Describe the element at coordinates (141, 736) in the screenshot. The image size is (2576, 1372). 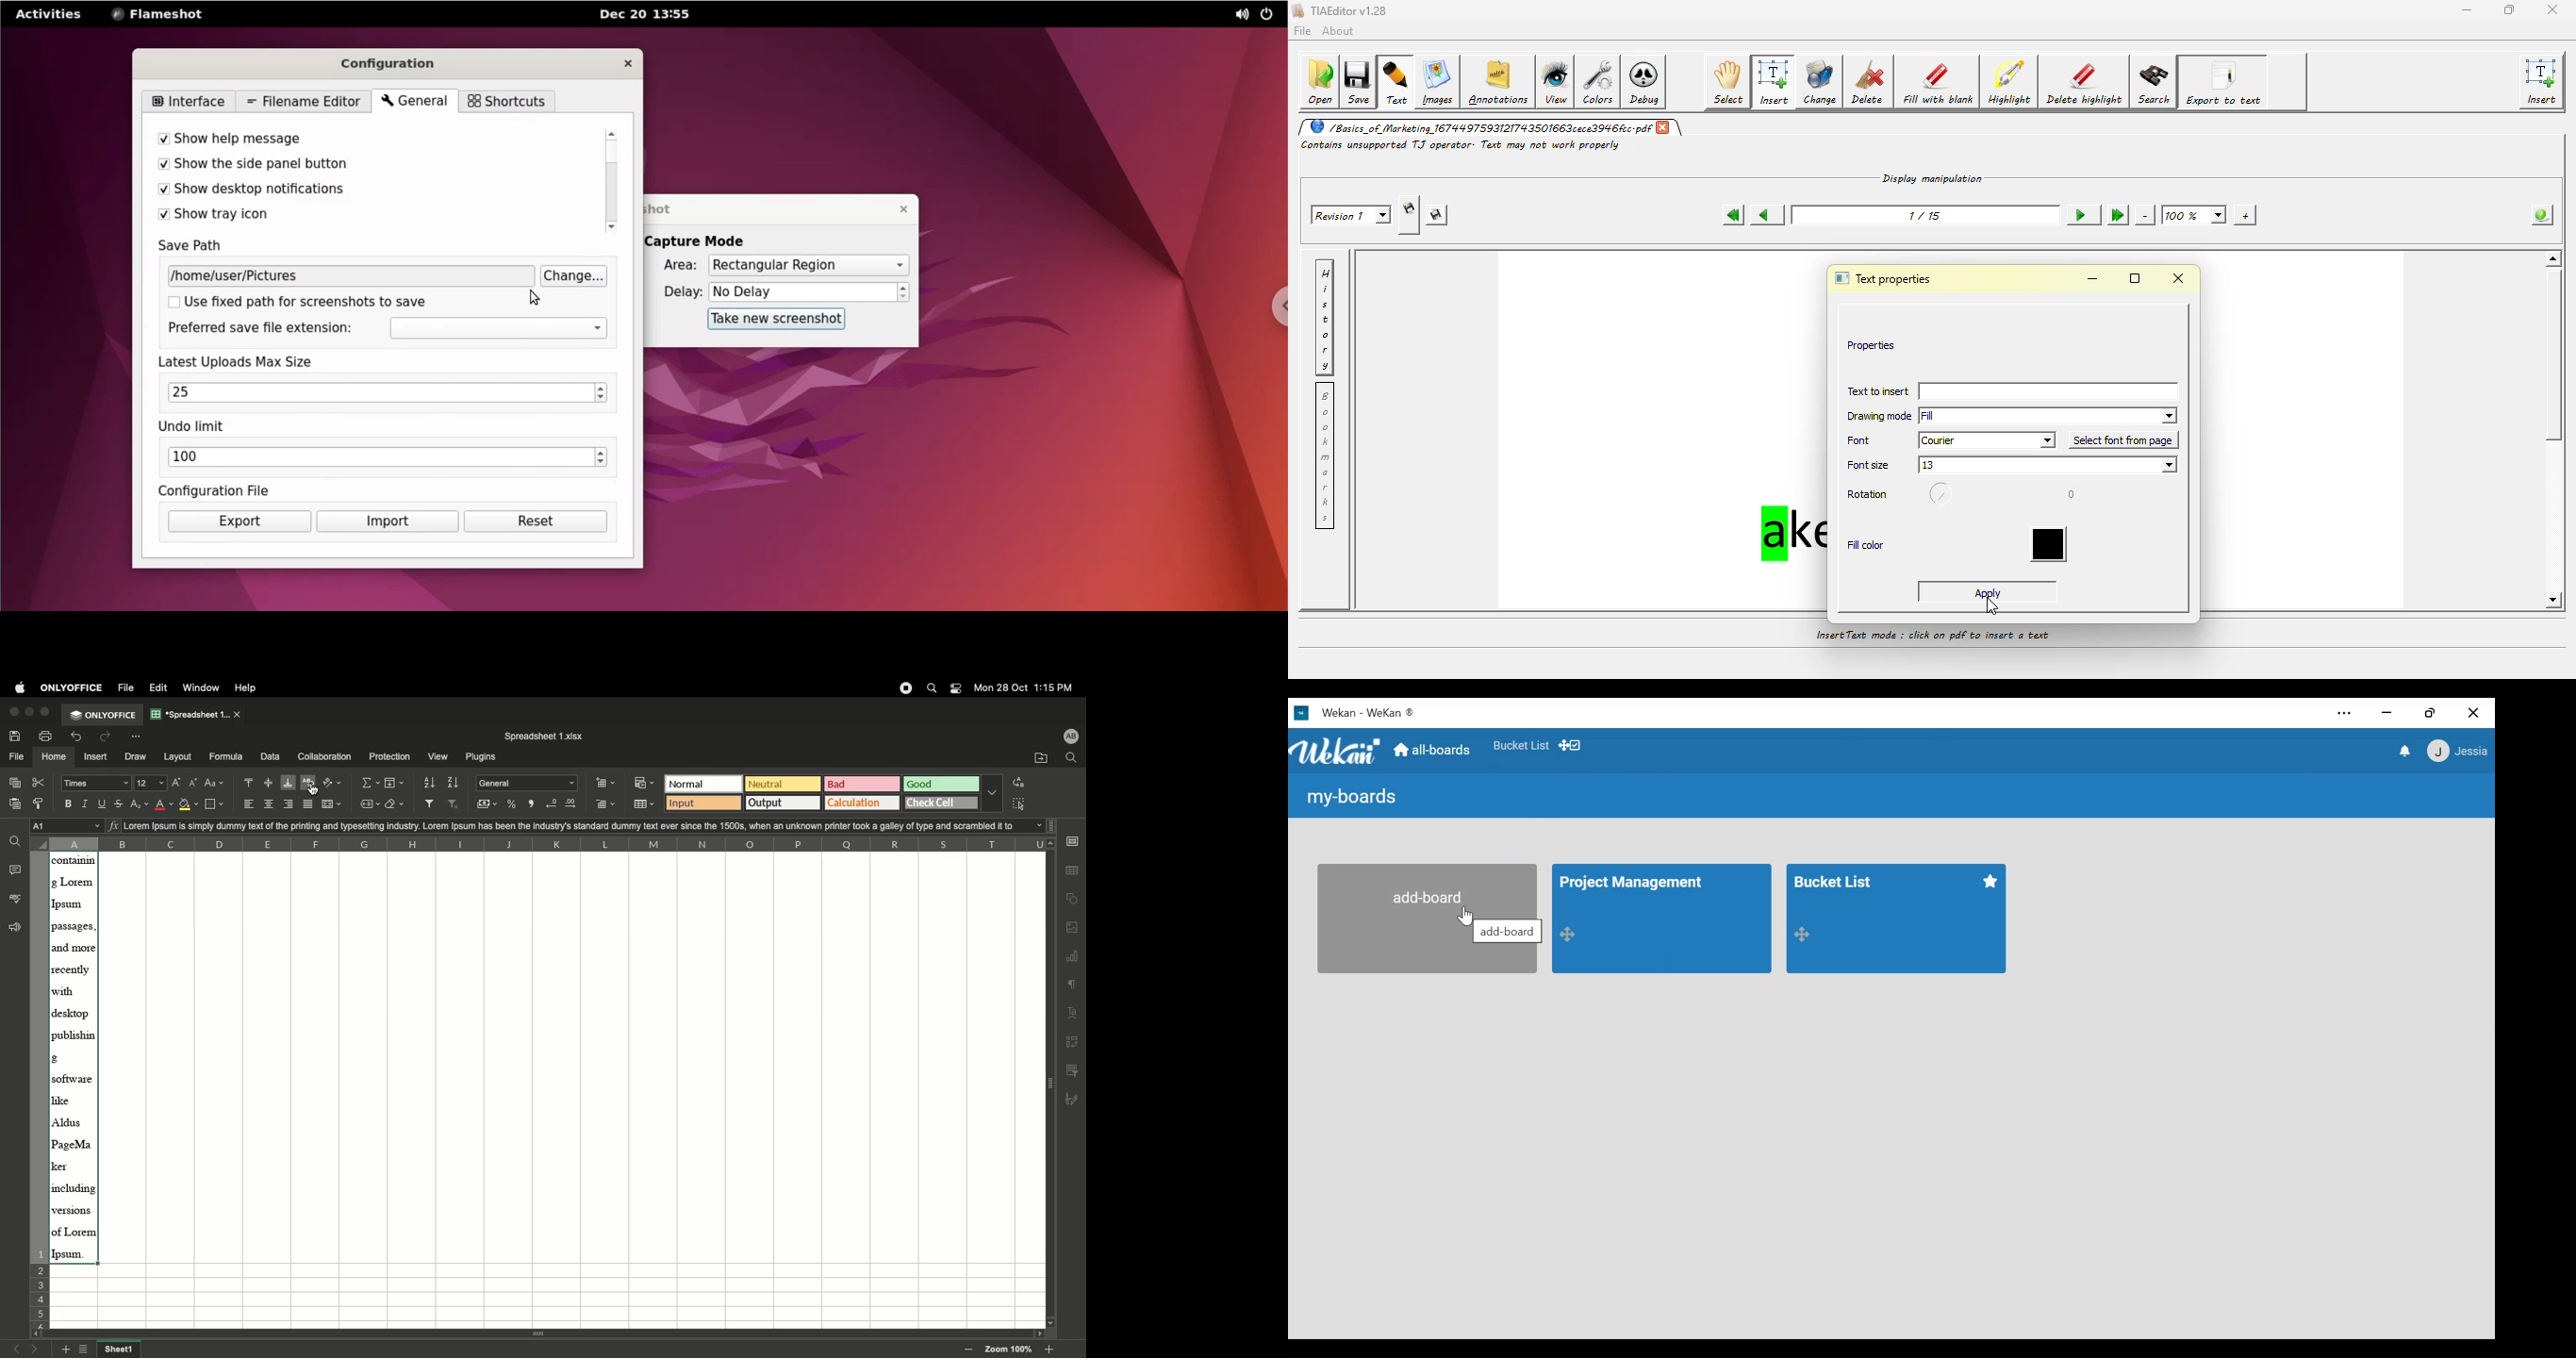
I see `Customize quick access toolbar` at that location.